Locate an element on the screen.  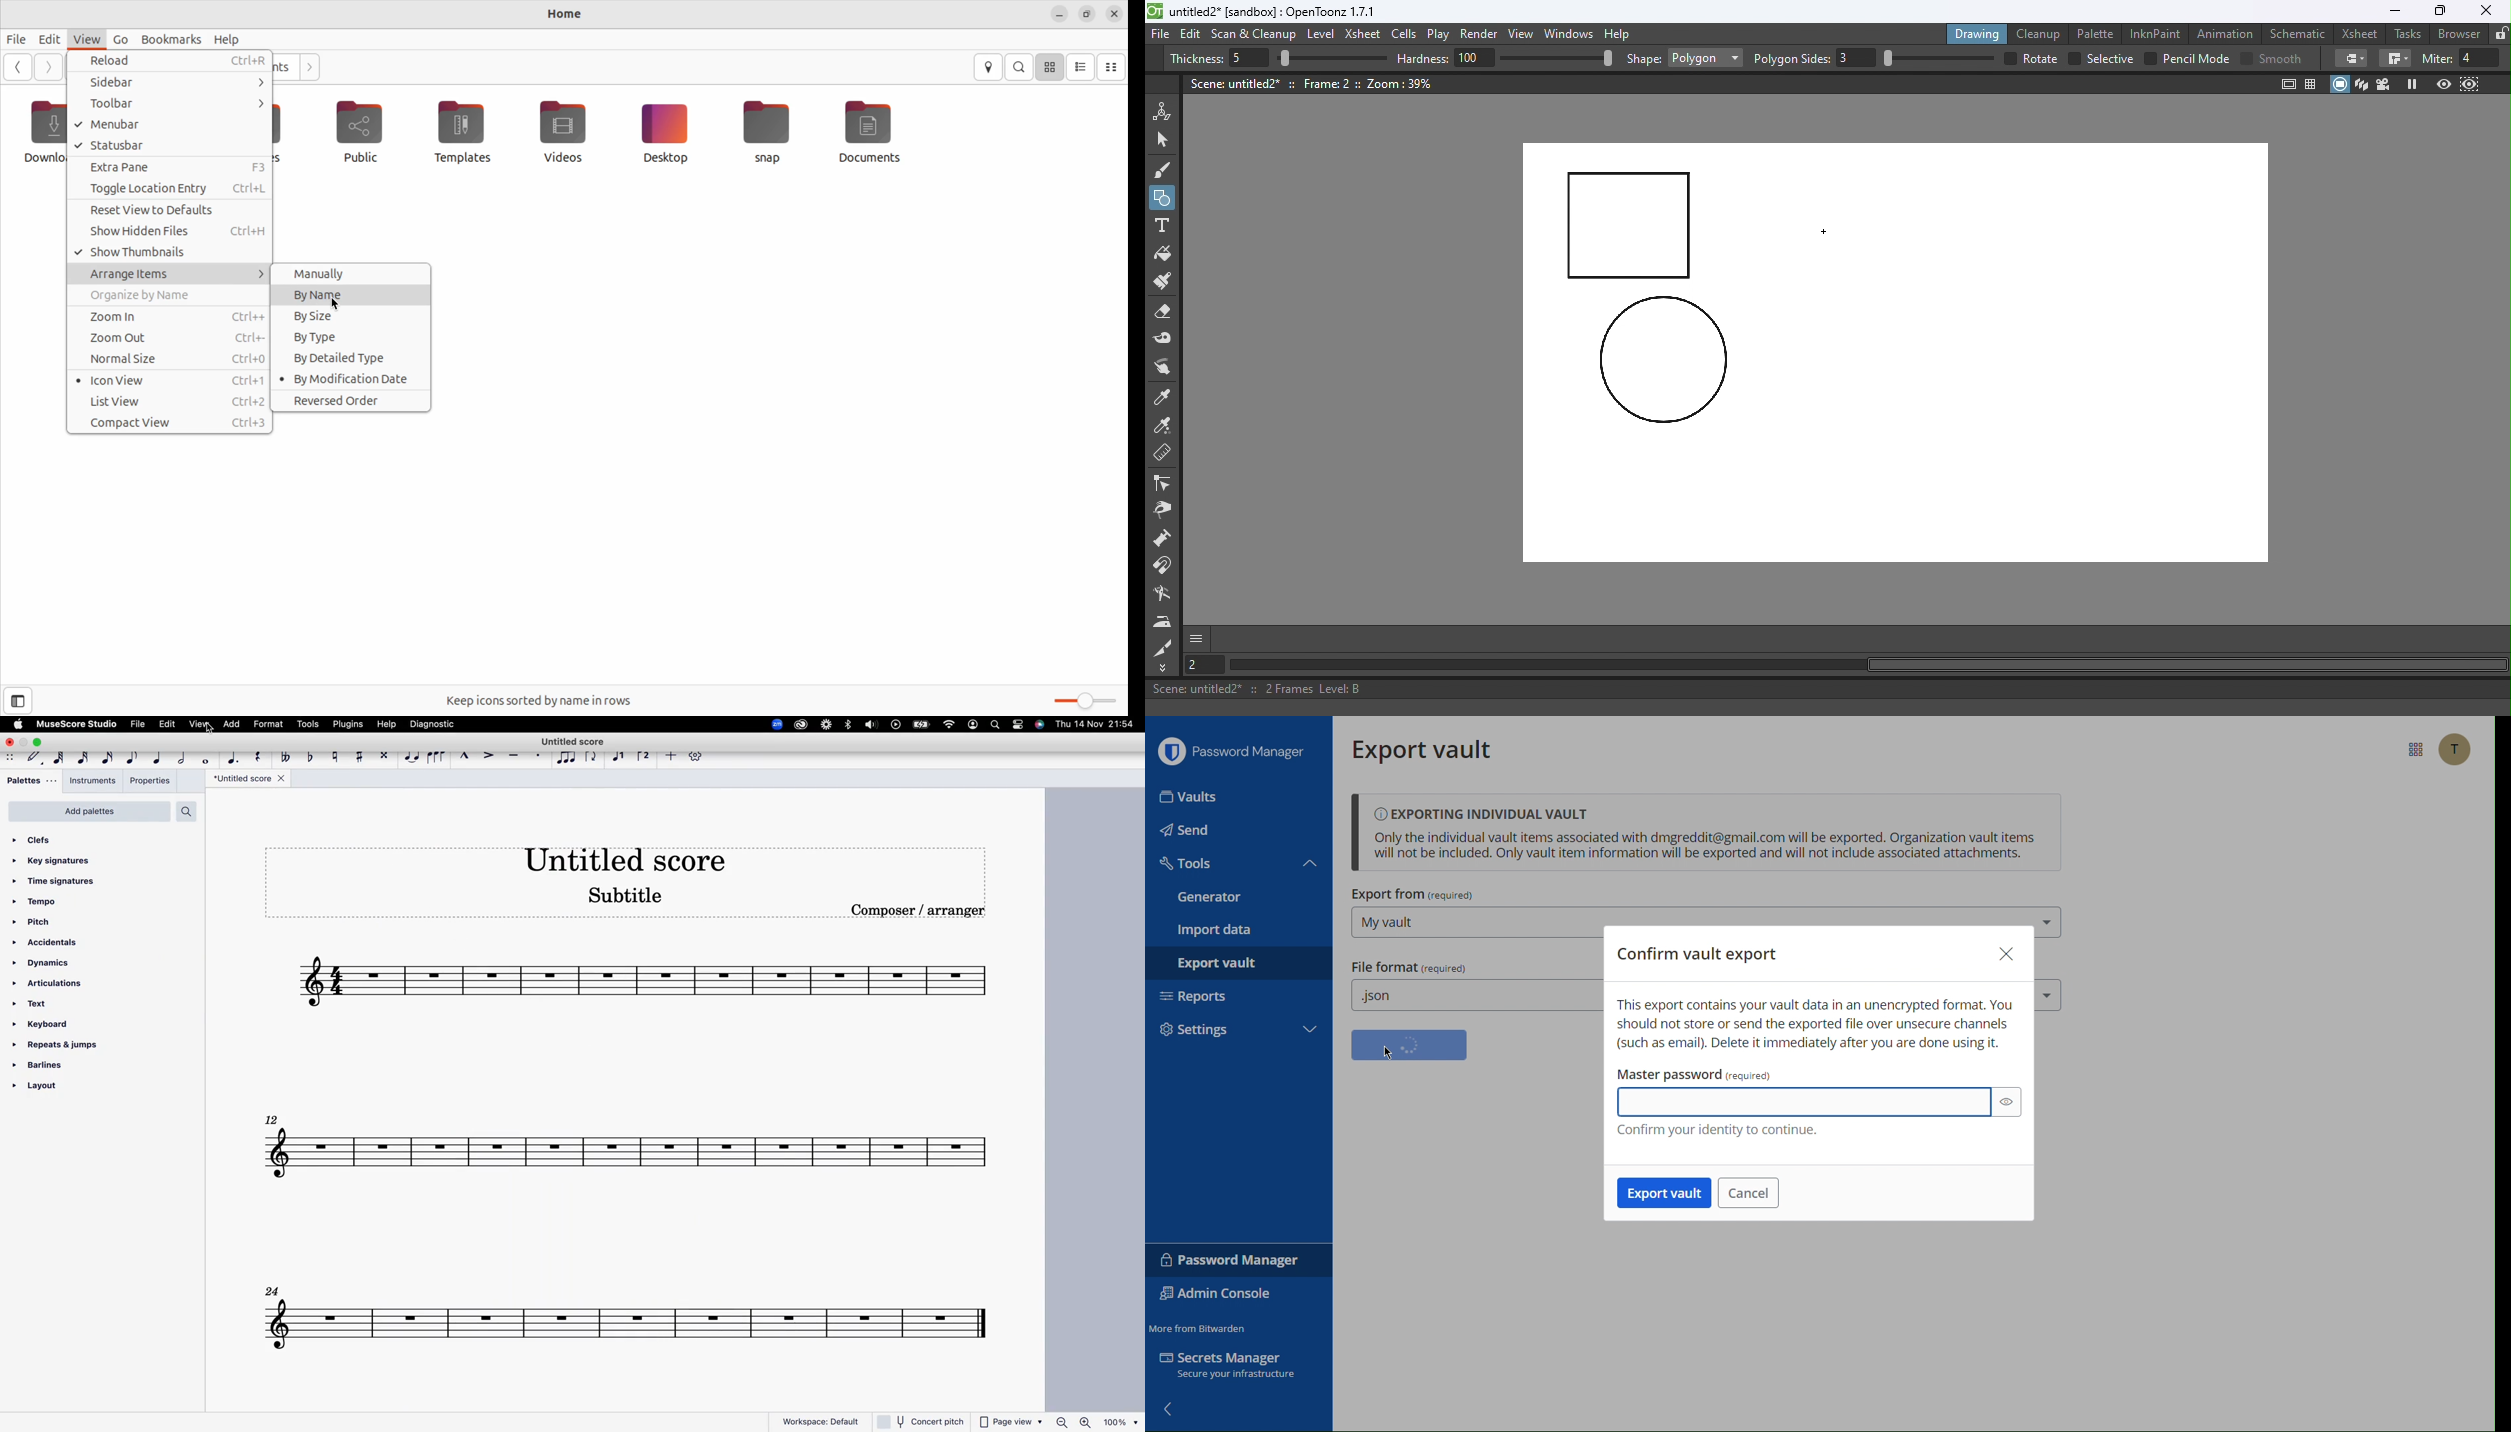
score title is located at coordinates (628, 857).